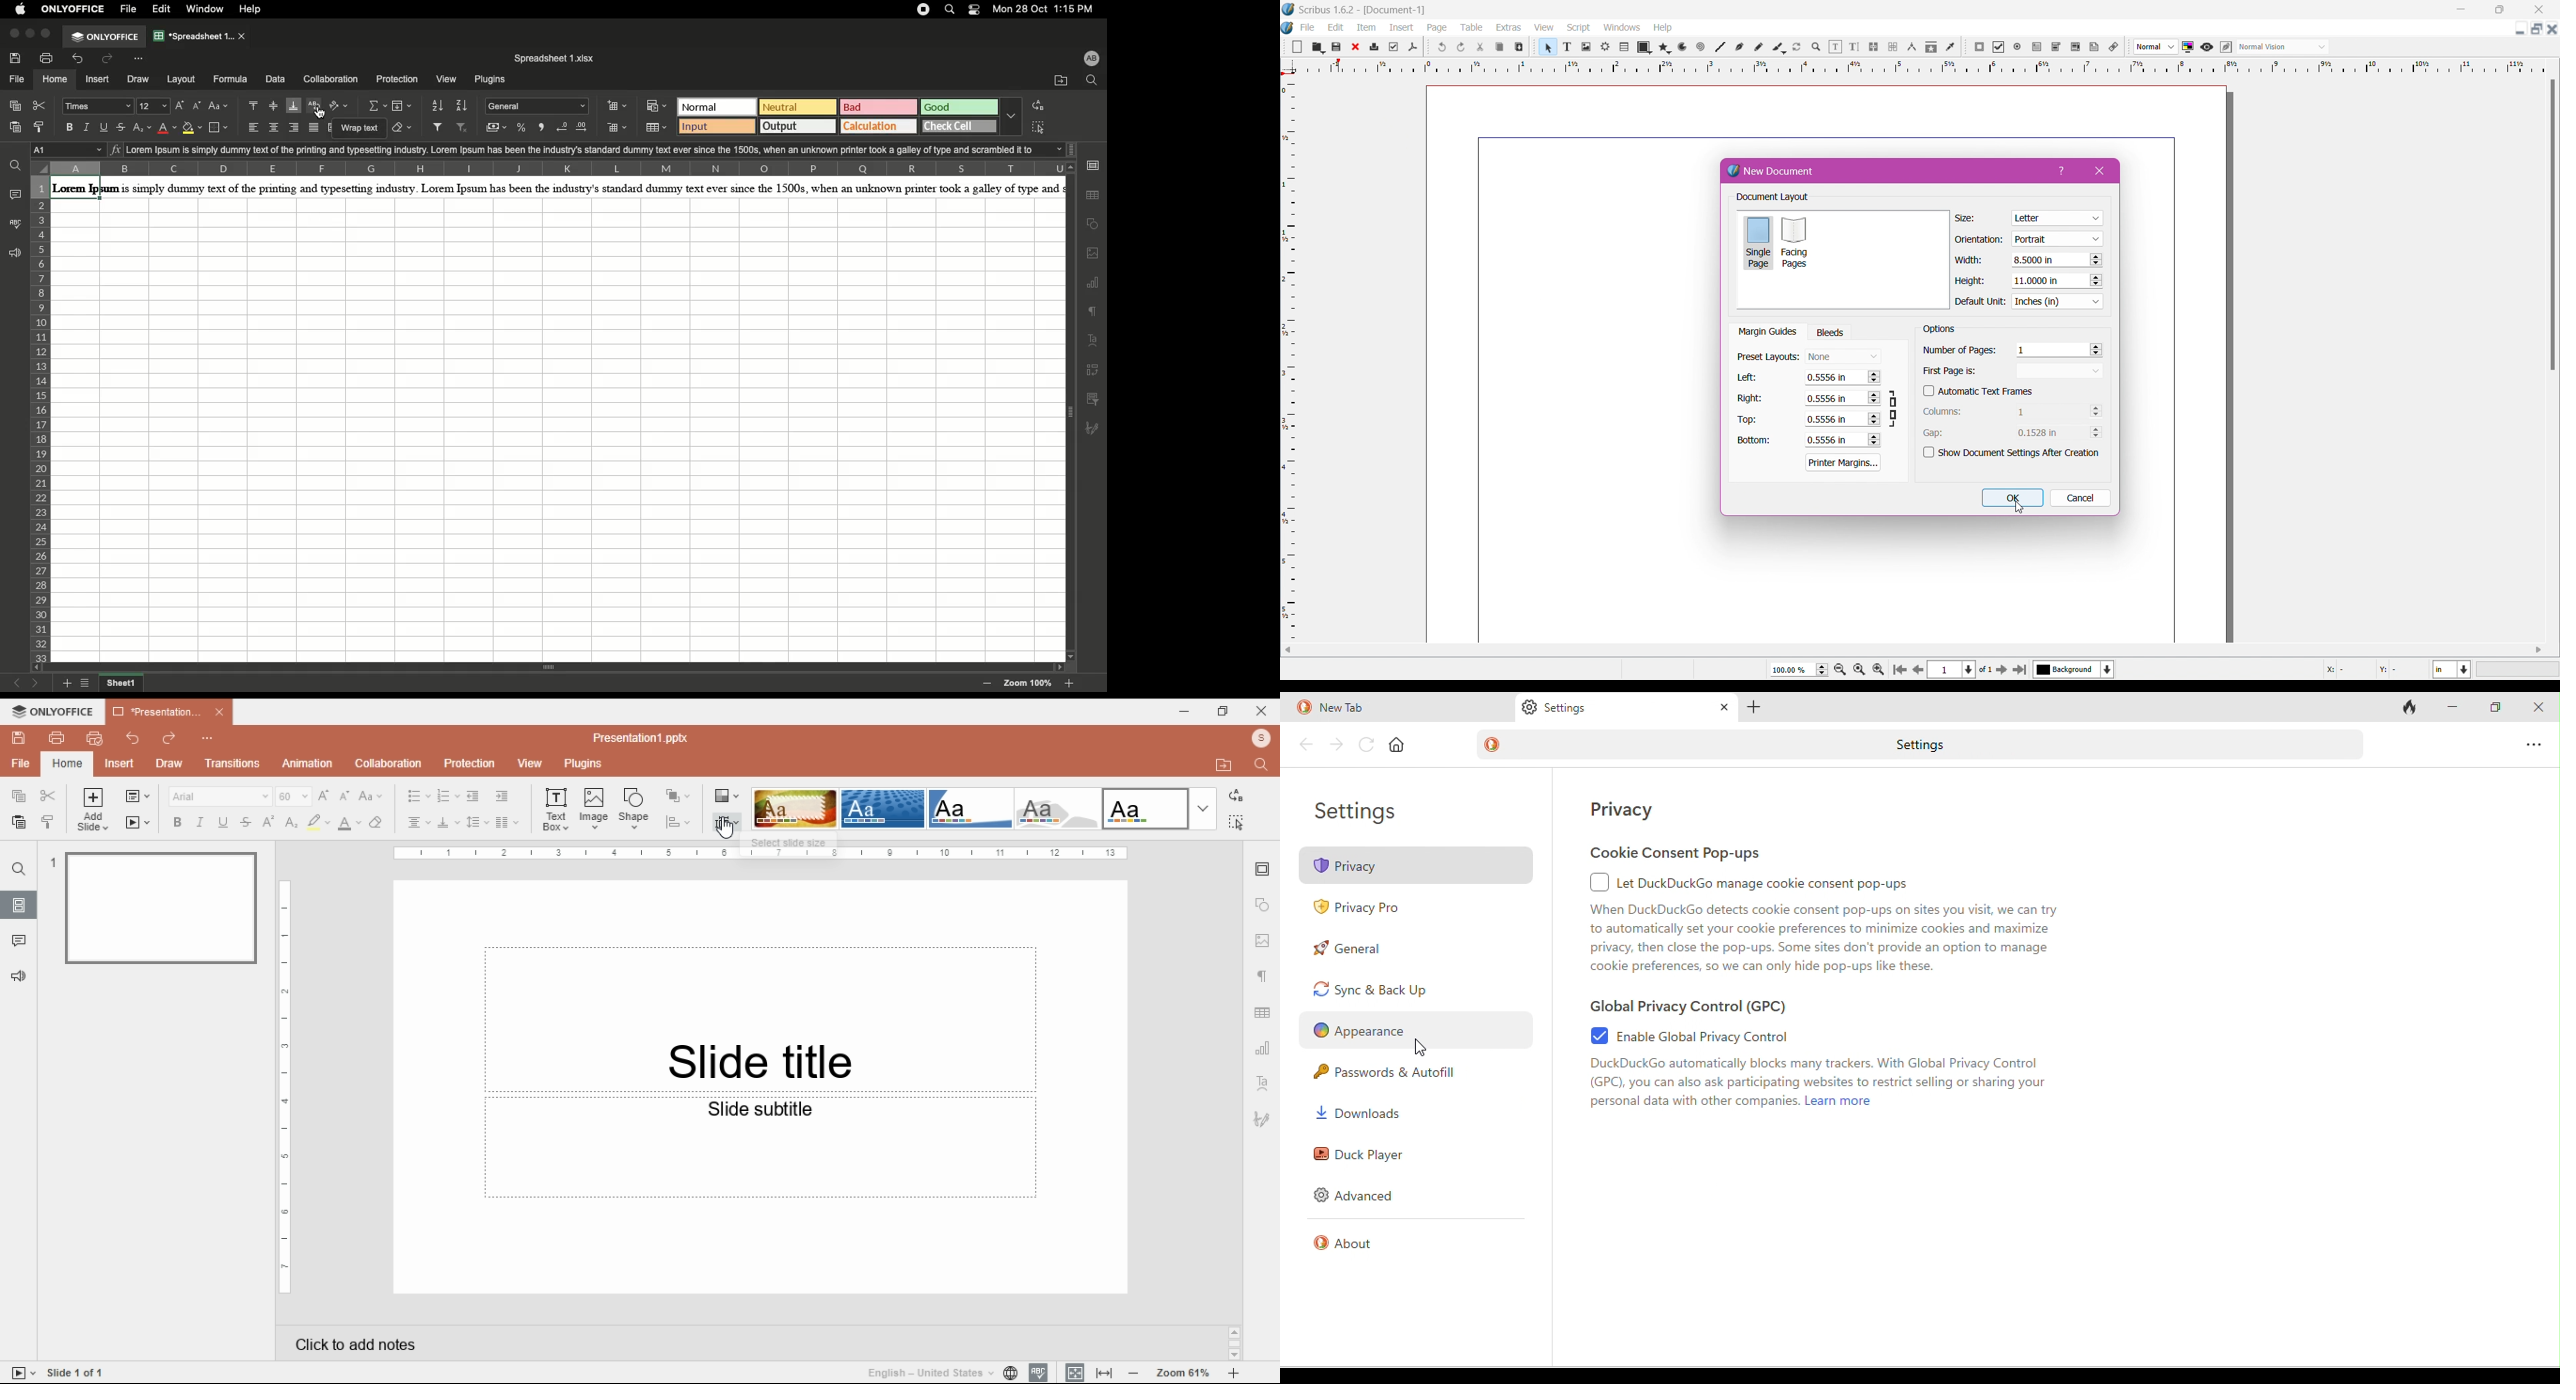 This screenshot has width=2576, height=1400. What do you see at coordinates (21, 763) in the screenshot?
I see `file` at bounding box center [21, 763].